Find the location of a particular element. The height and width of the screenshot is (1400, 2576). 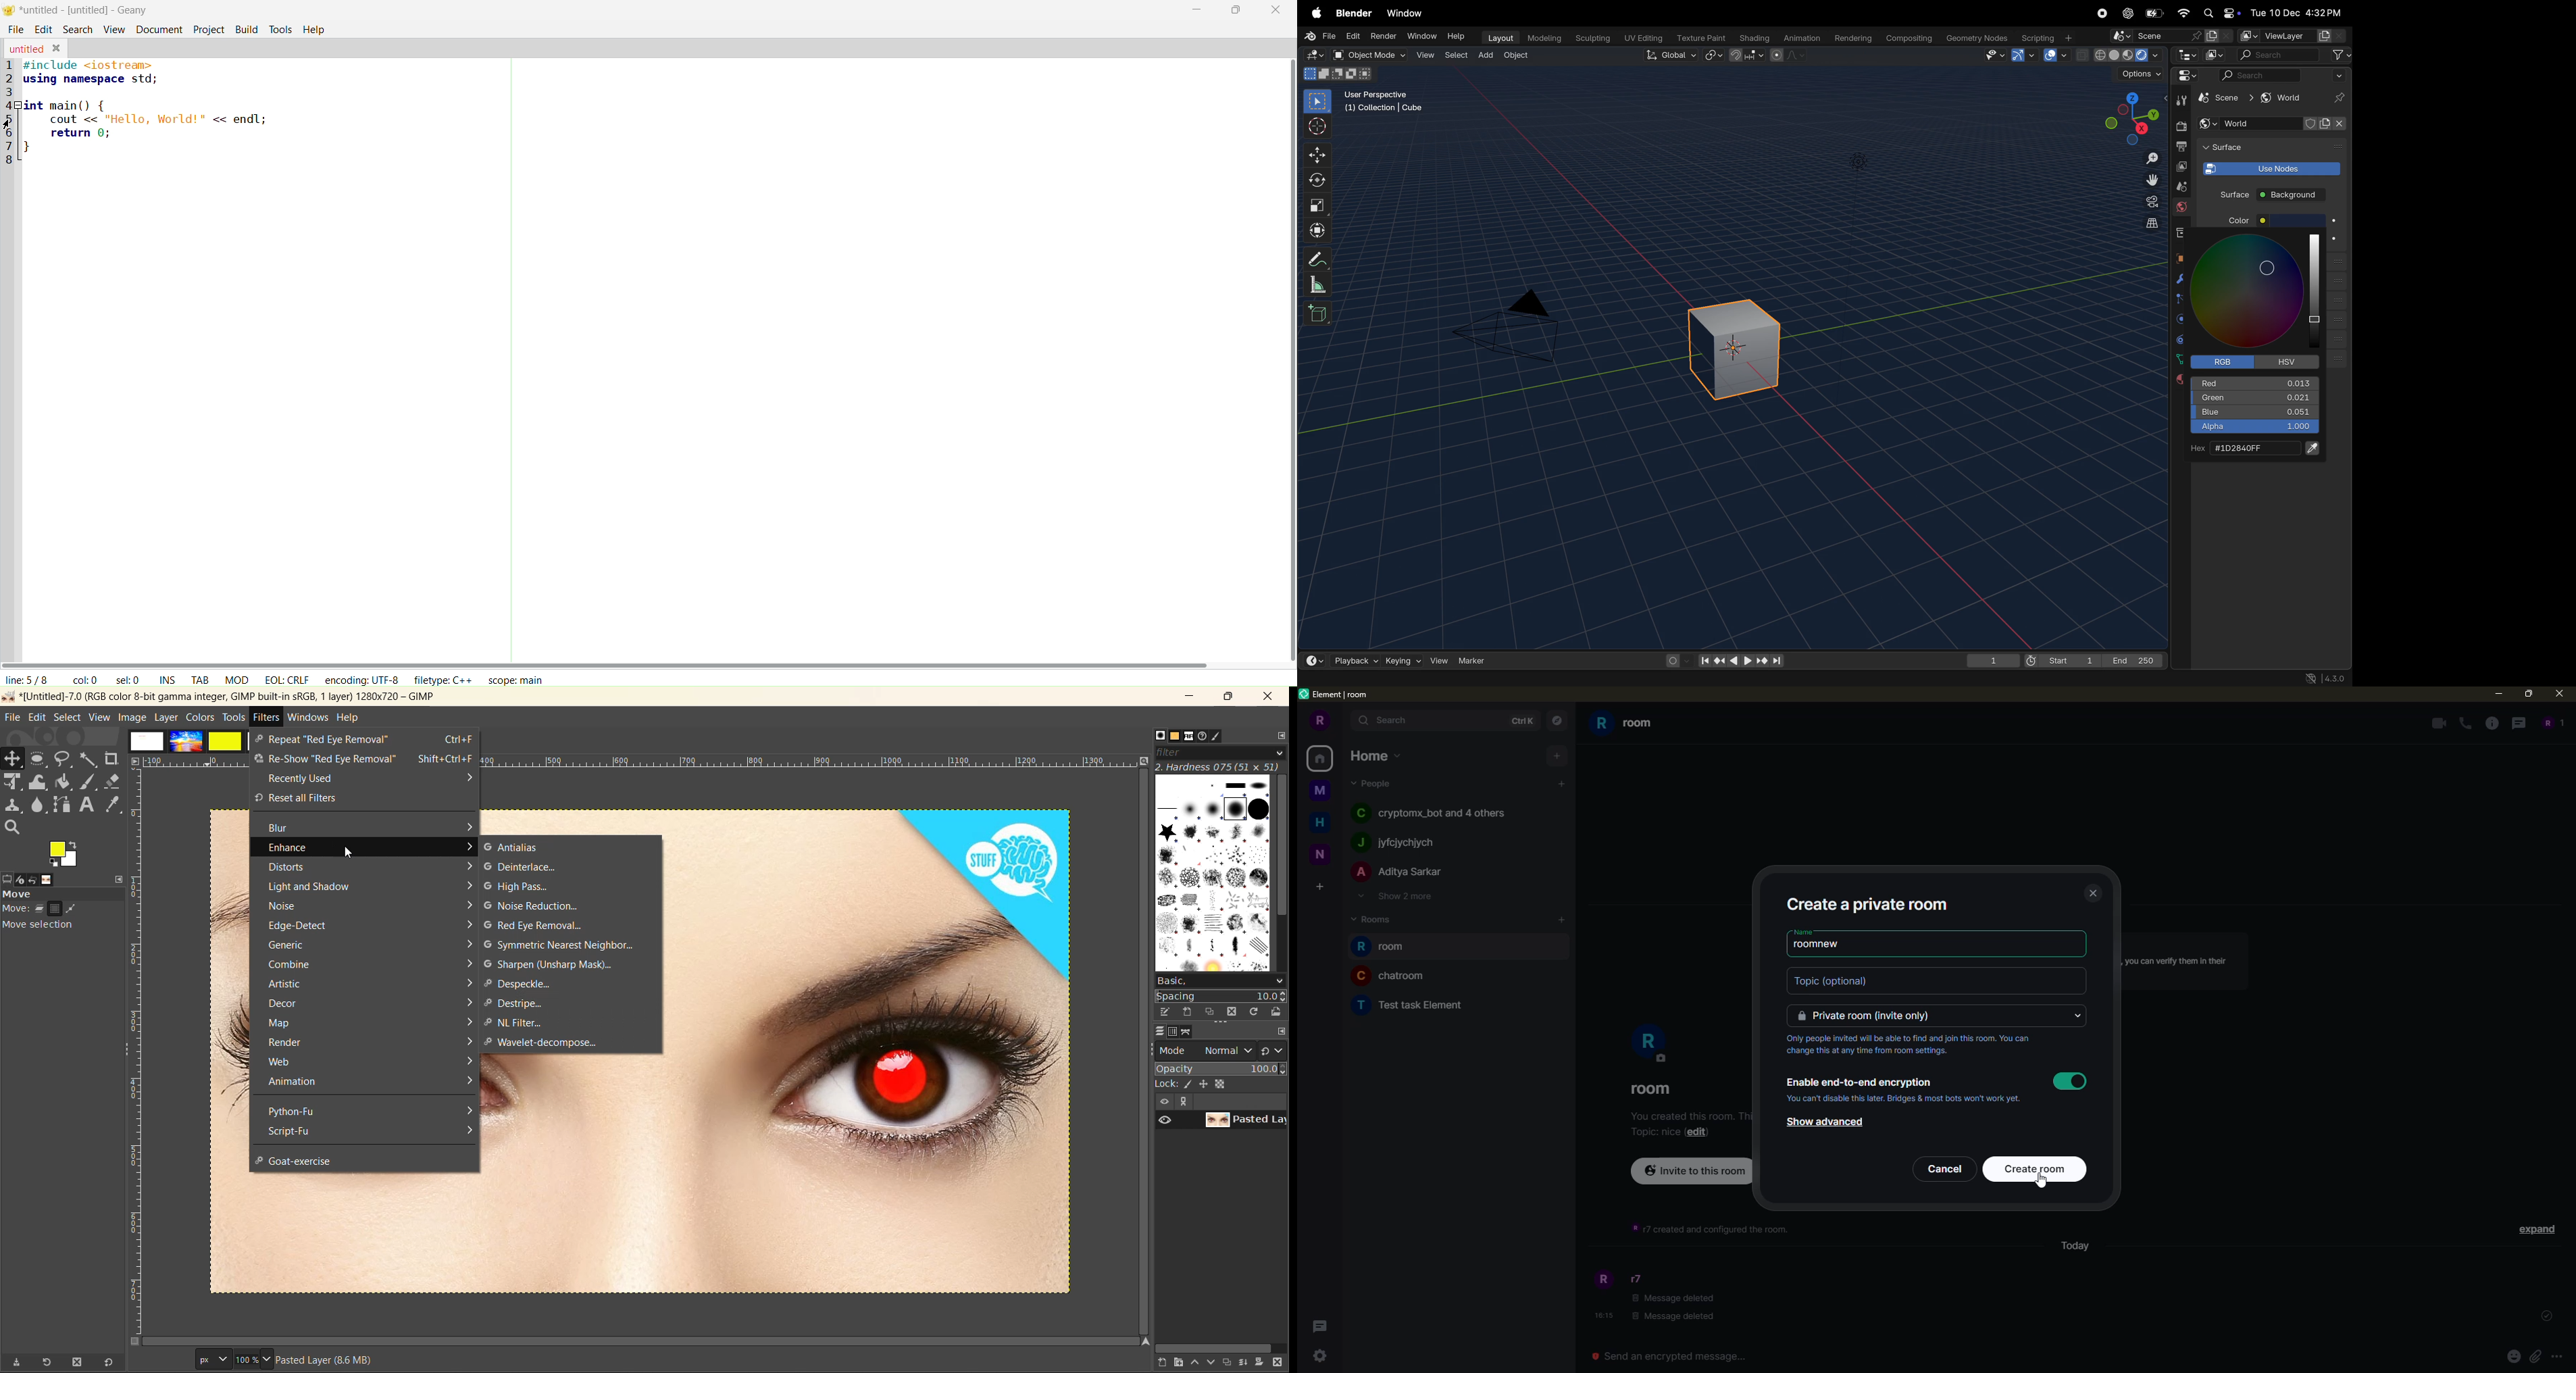

close is located at coordinates (2559, 693).